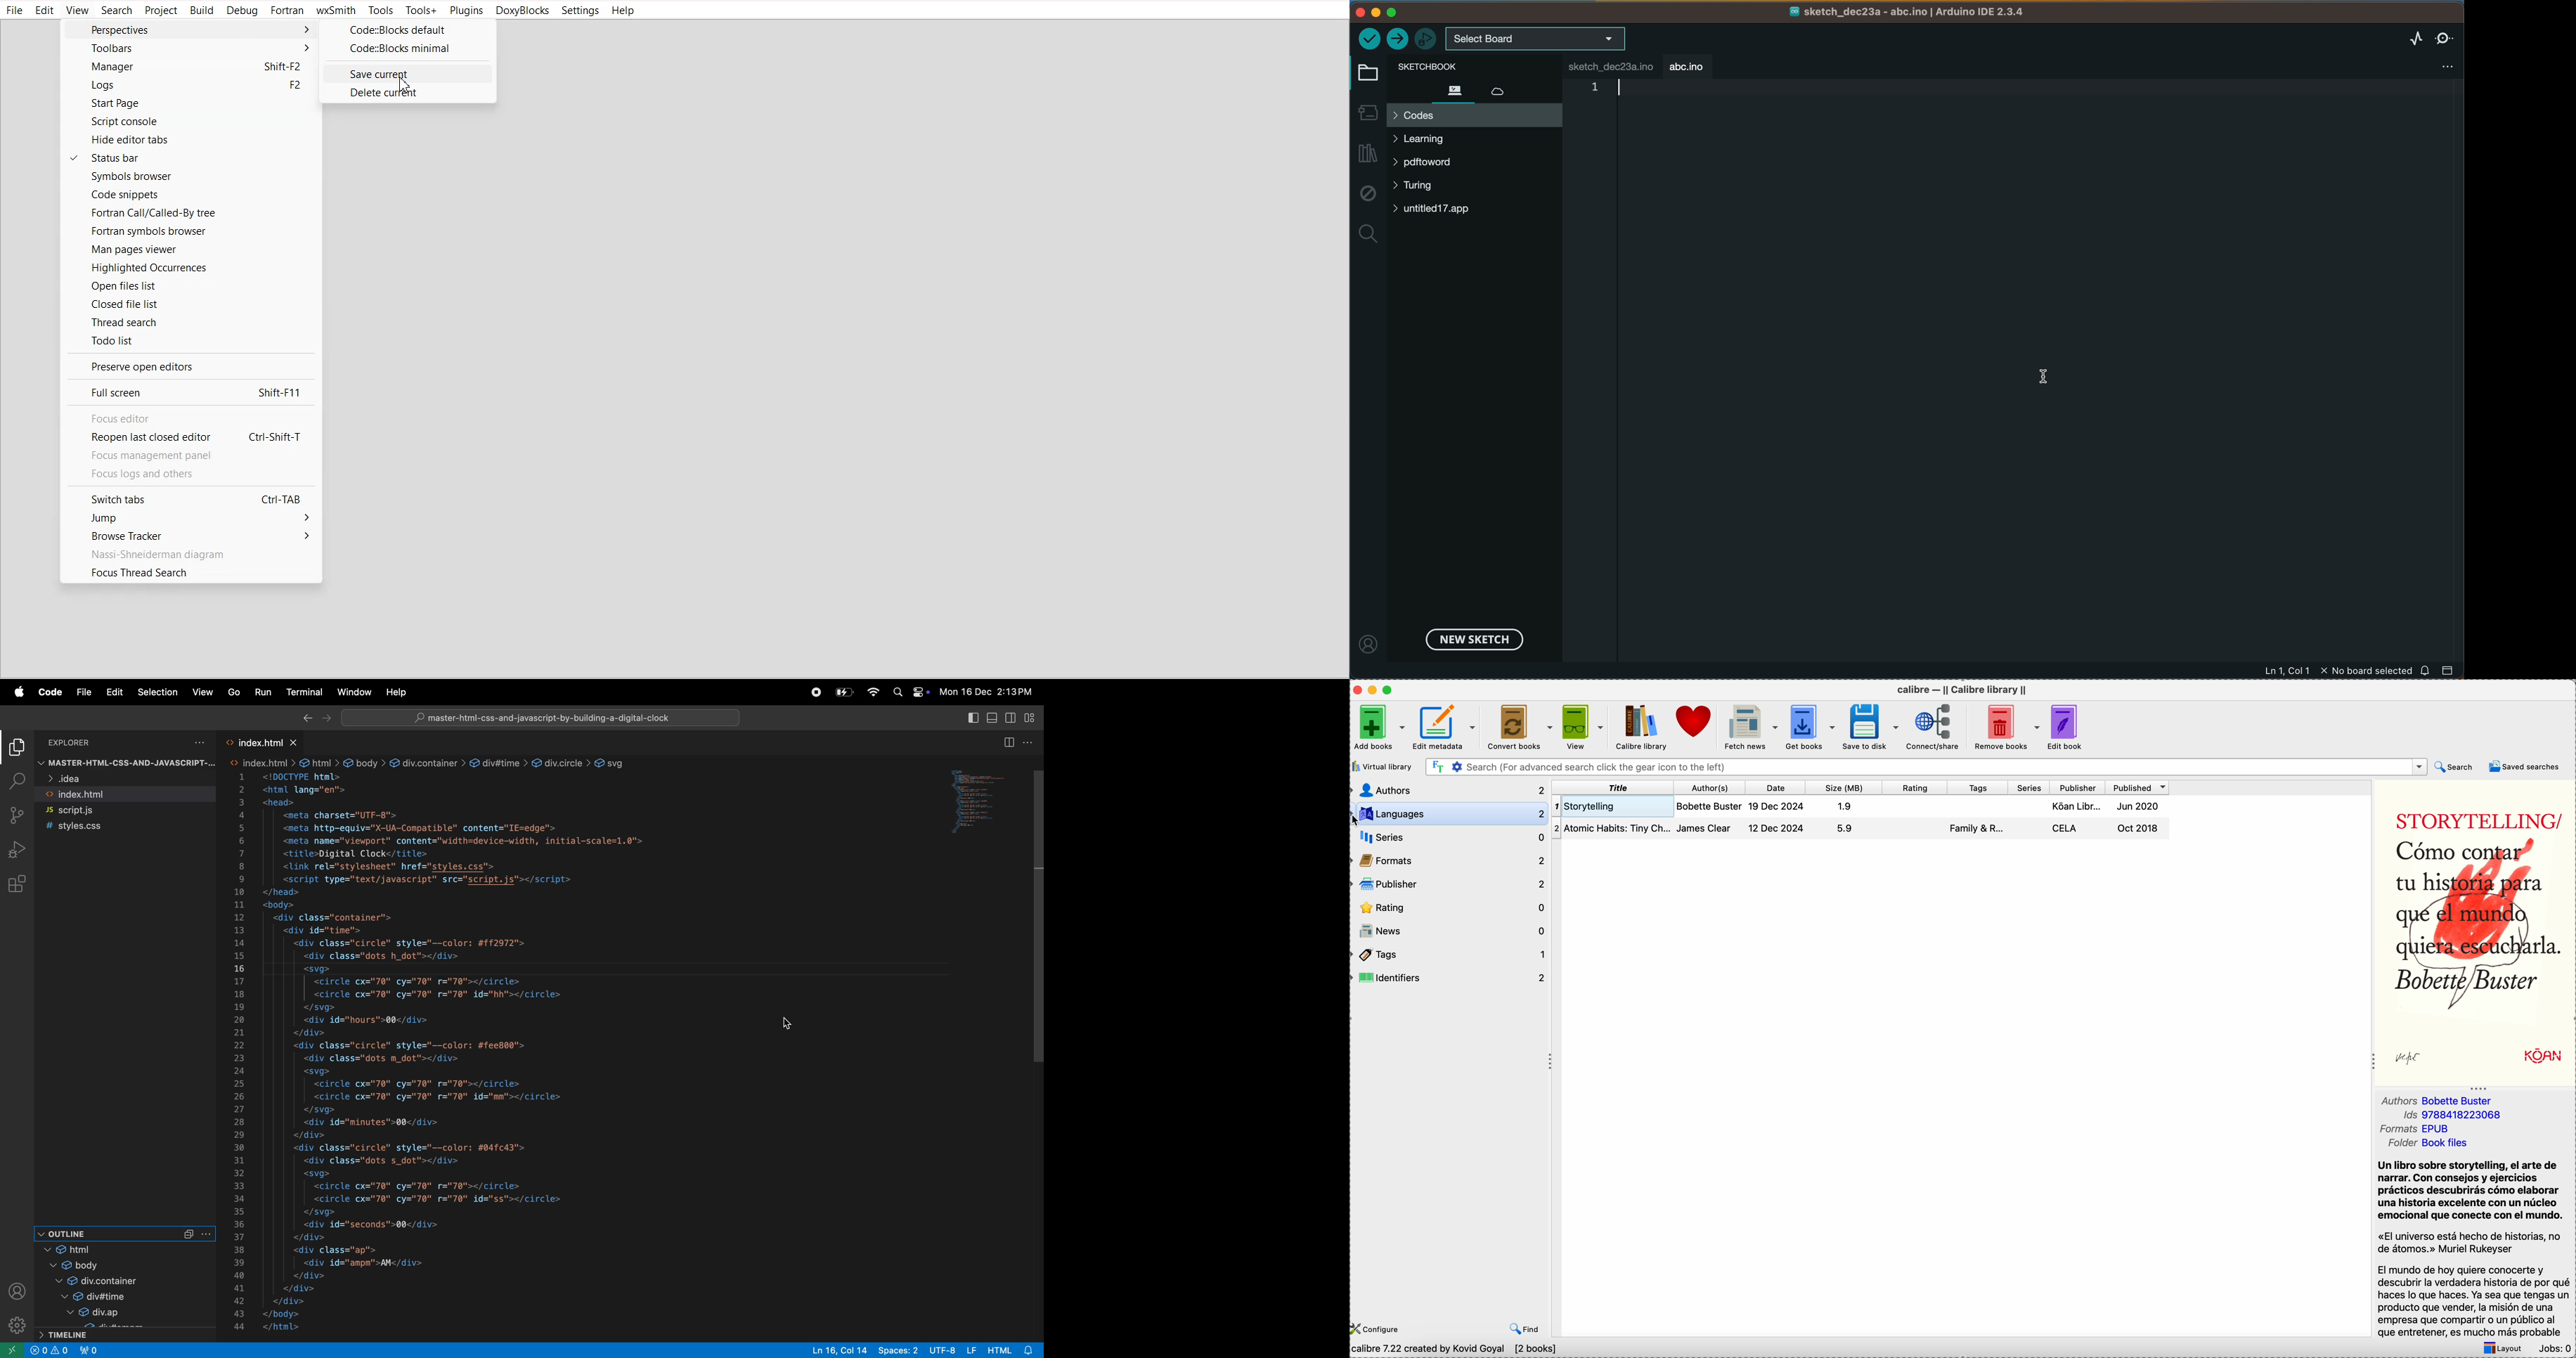 This screenshot has width=2576, height=1372. I want to click on Cursor, so click(408, 85).